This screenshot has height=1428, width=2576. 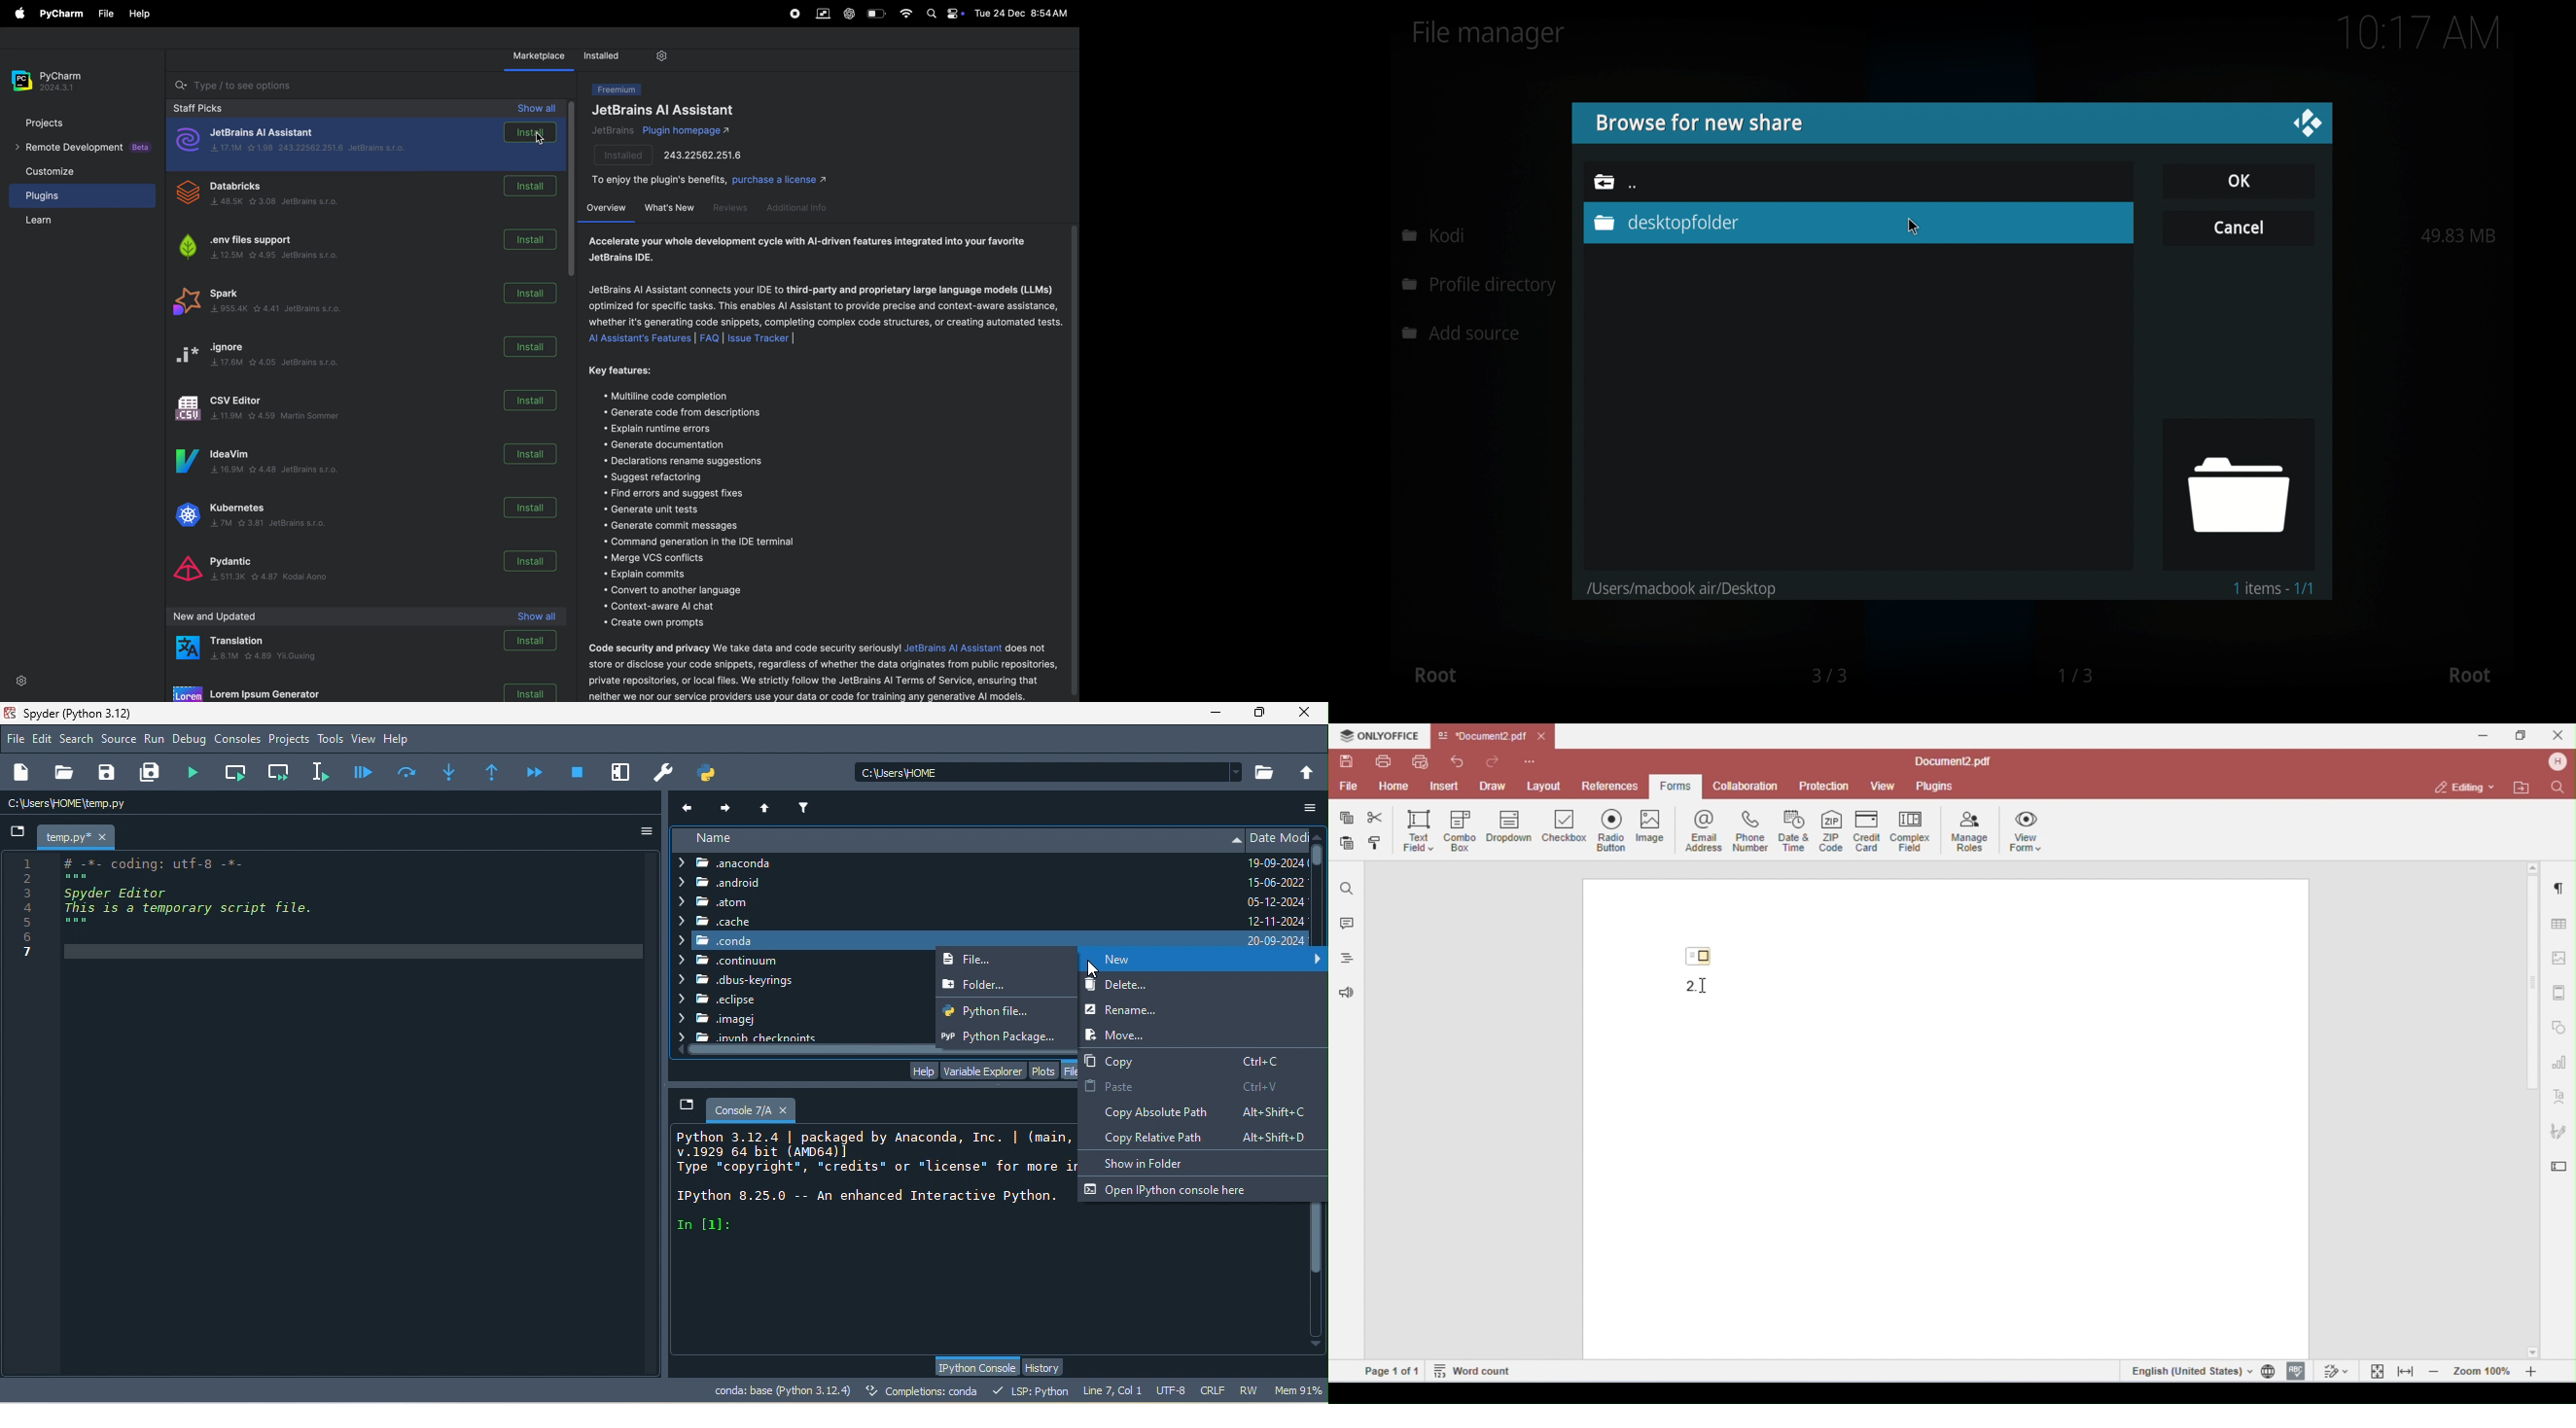 I want to click on help, so click(x=922, y=1071).